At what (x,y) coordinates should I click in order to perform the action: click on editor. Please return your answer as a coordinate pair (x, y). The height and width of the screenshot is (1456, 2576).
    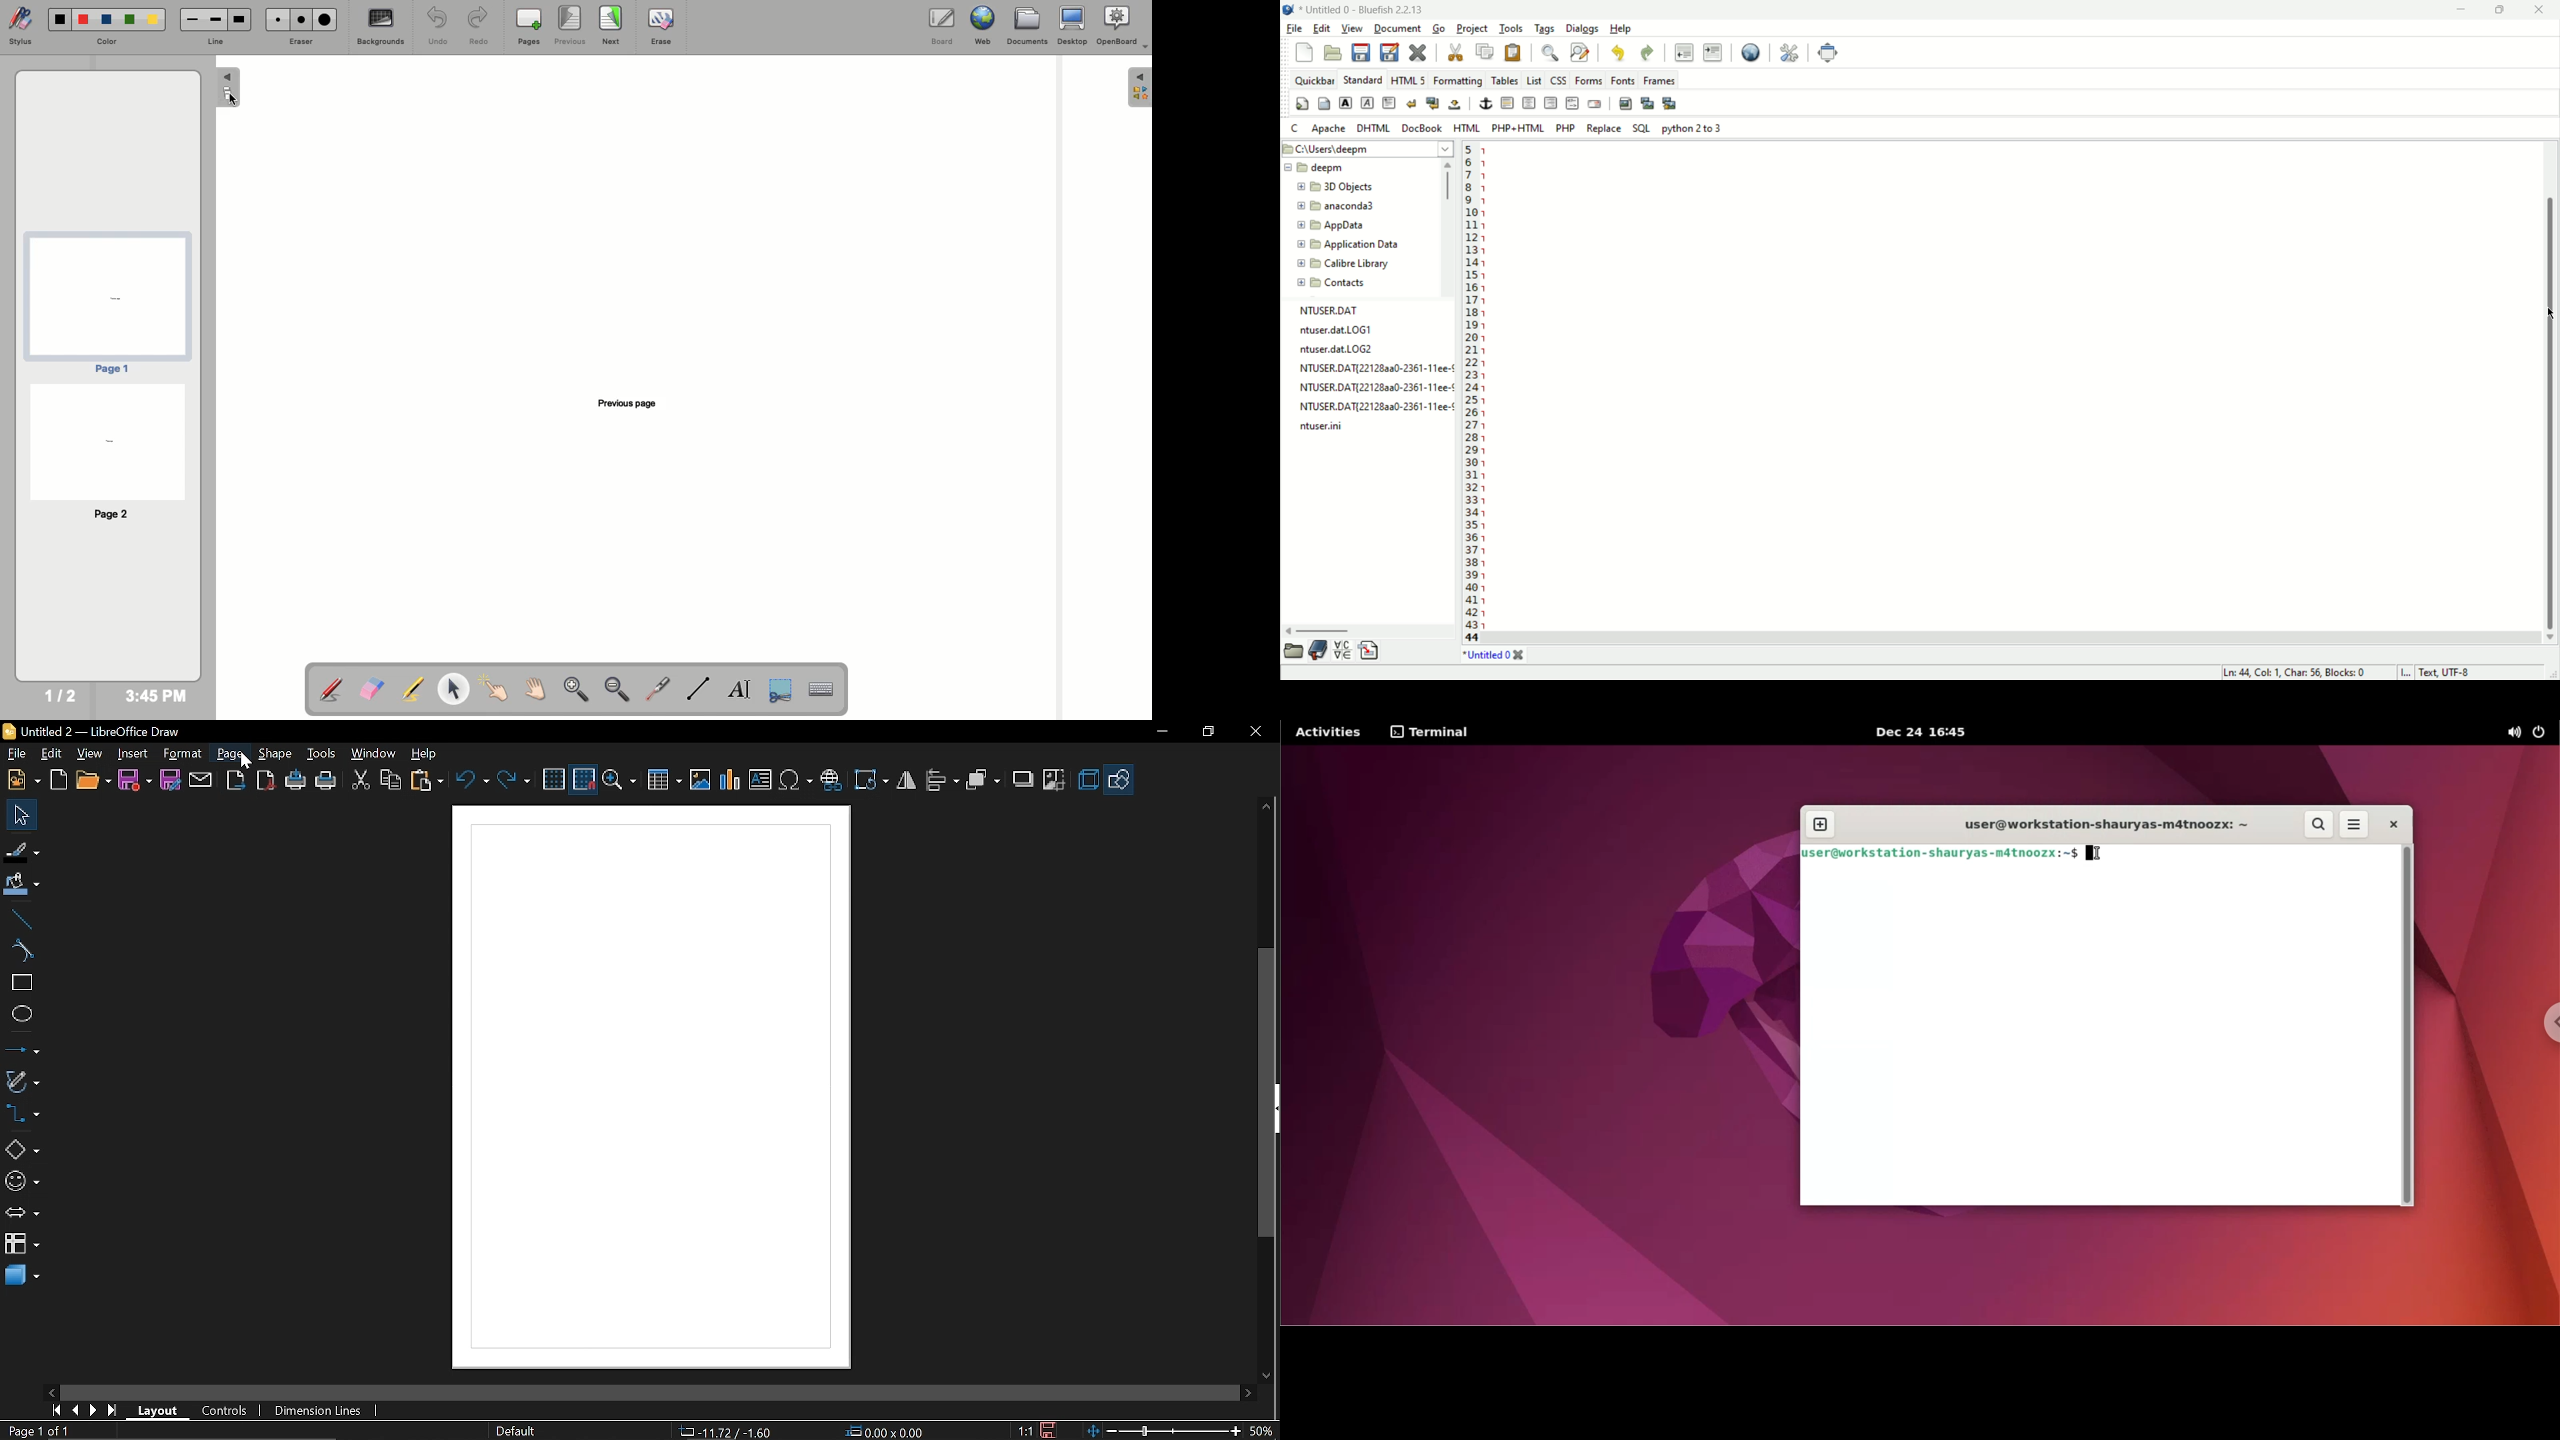
    Looking at the image, I should click on (2011, 387).